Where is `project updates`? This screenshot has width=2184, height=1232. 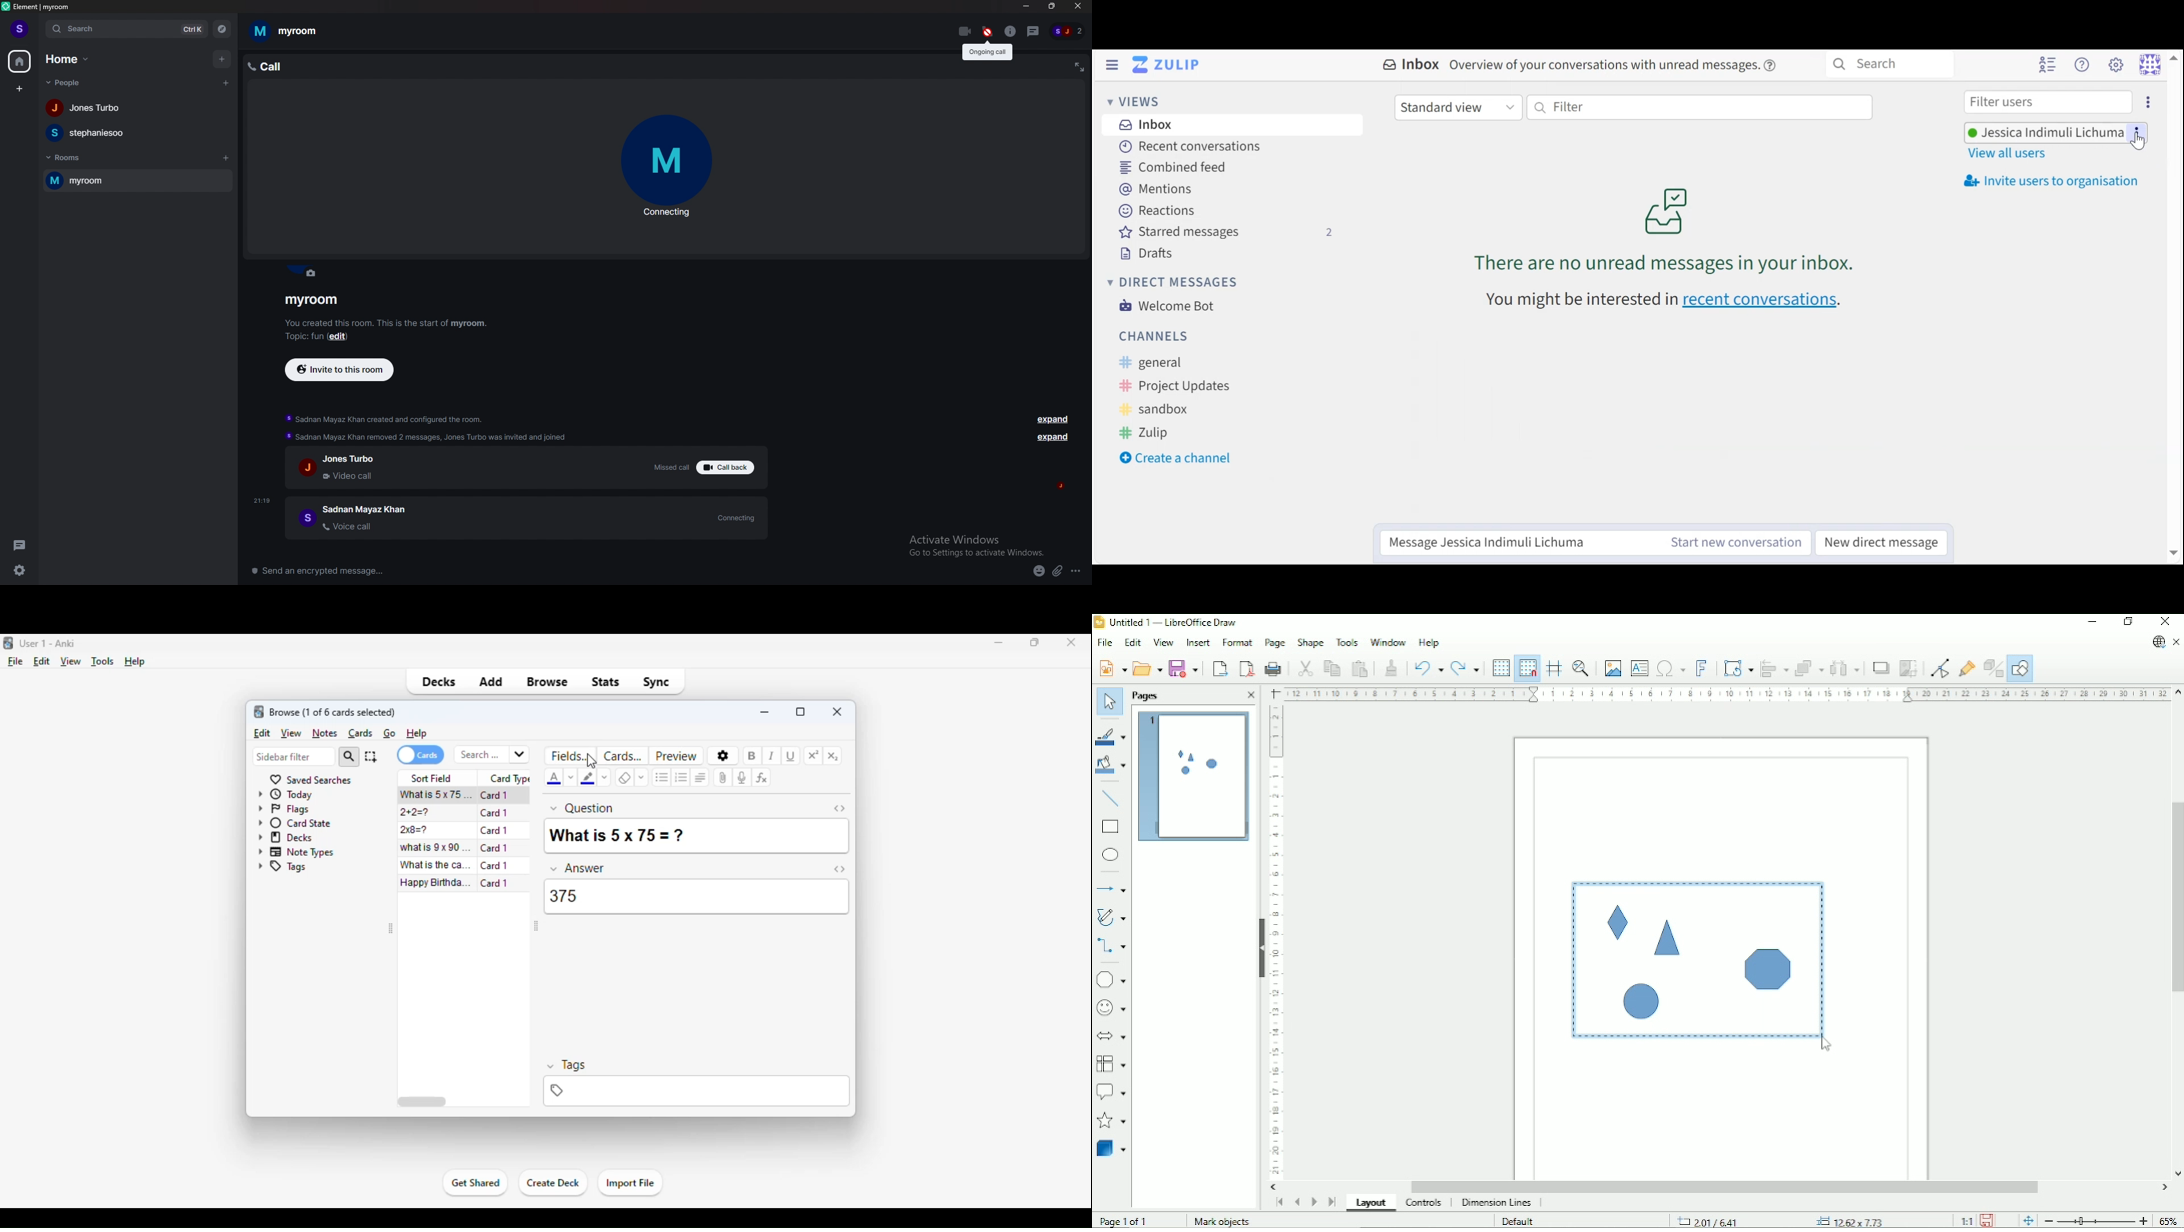
project updates is located at coordinates (1176, 387).